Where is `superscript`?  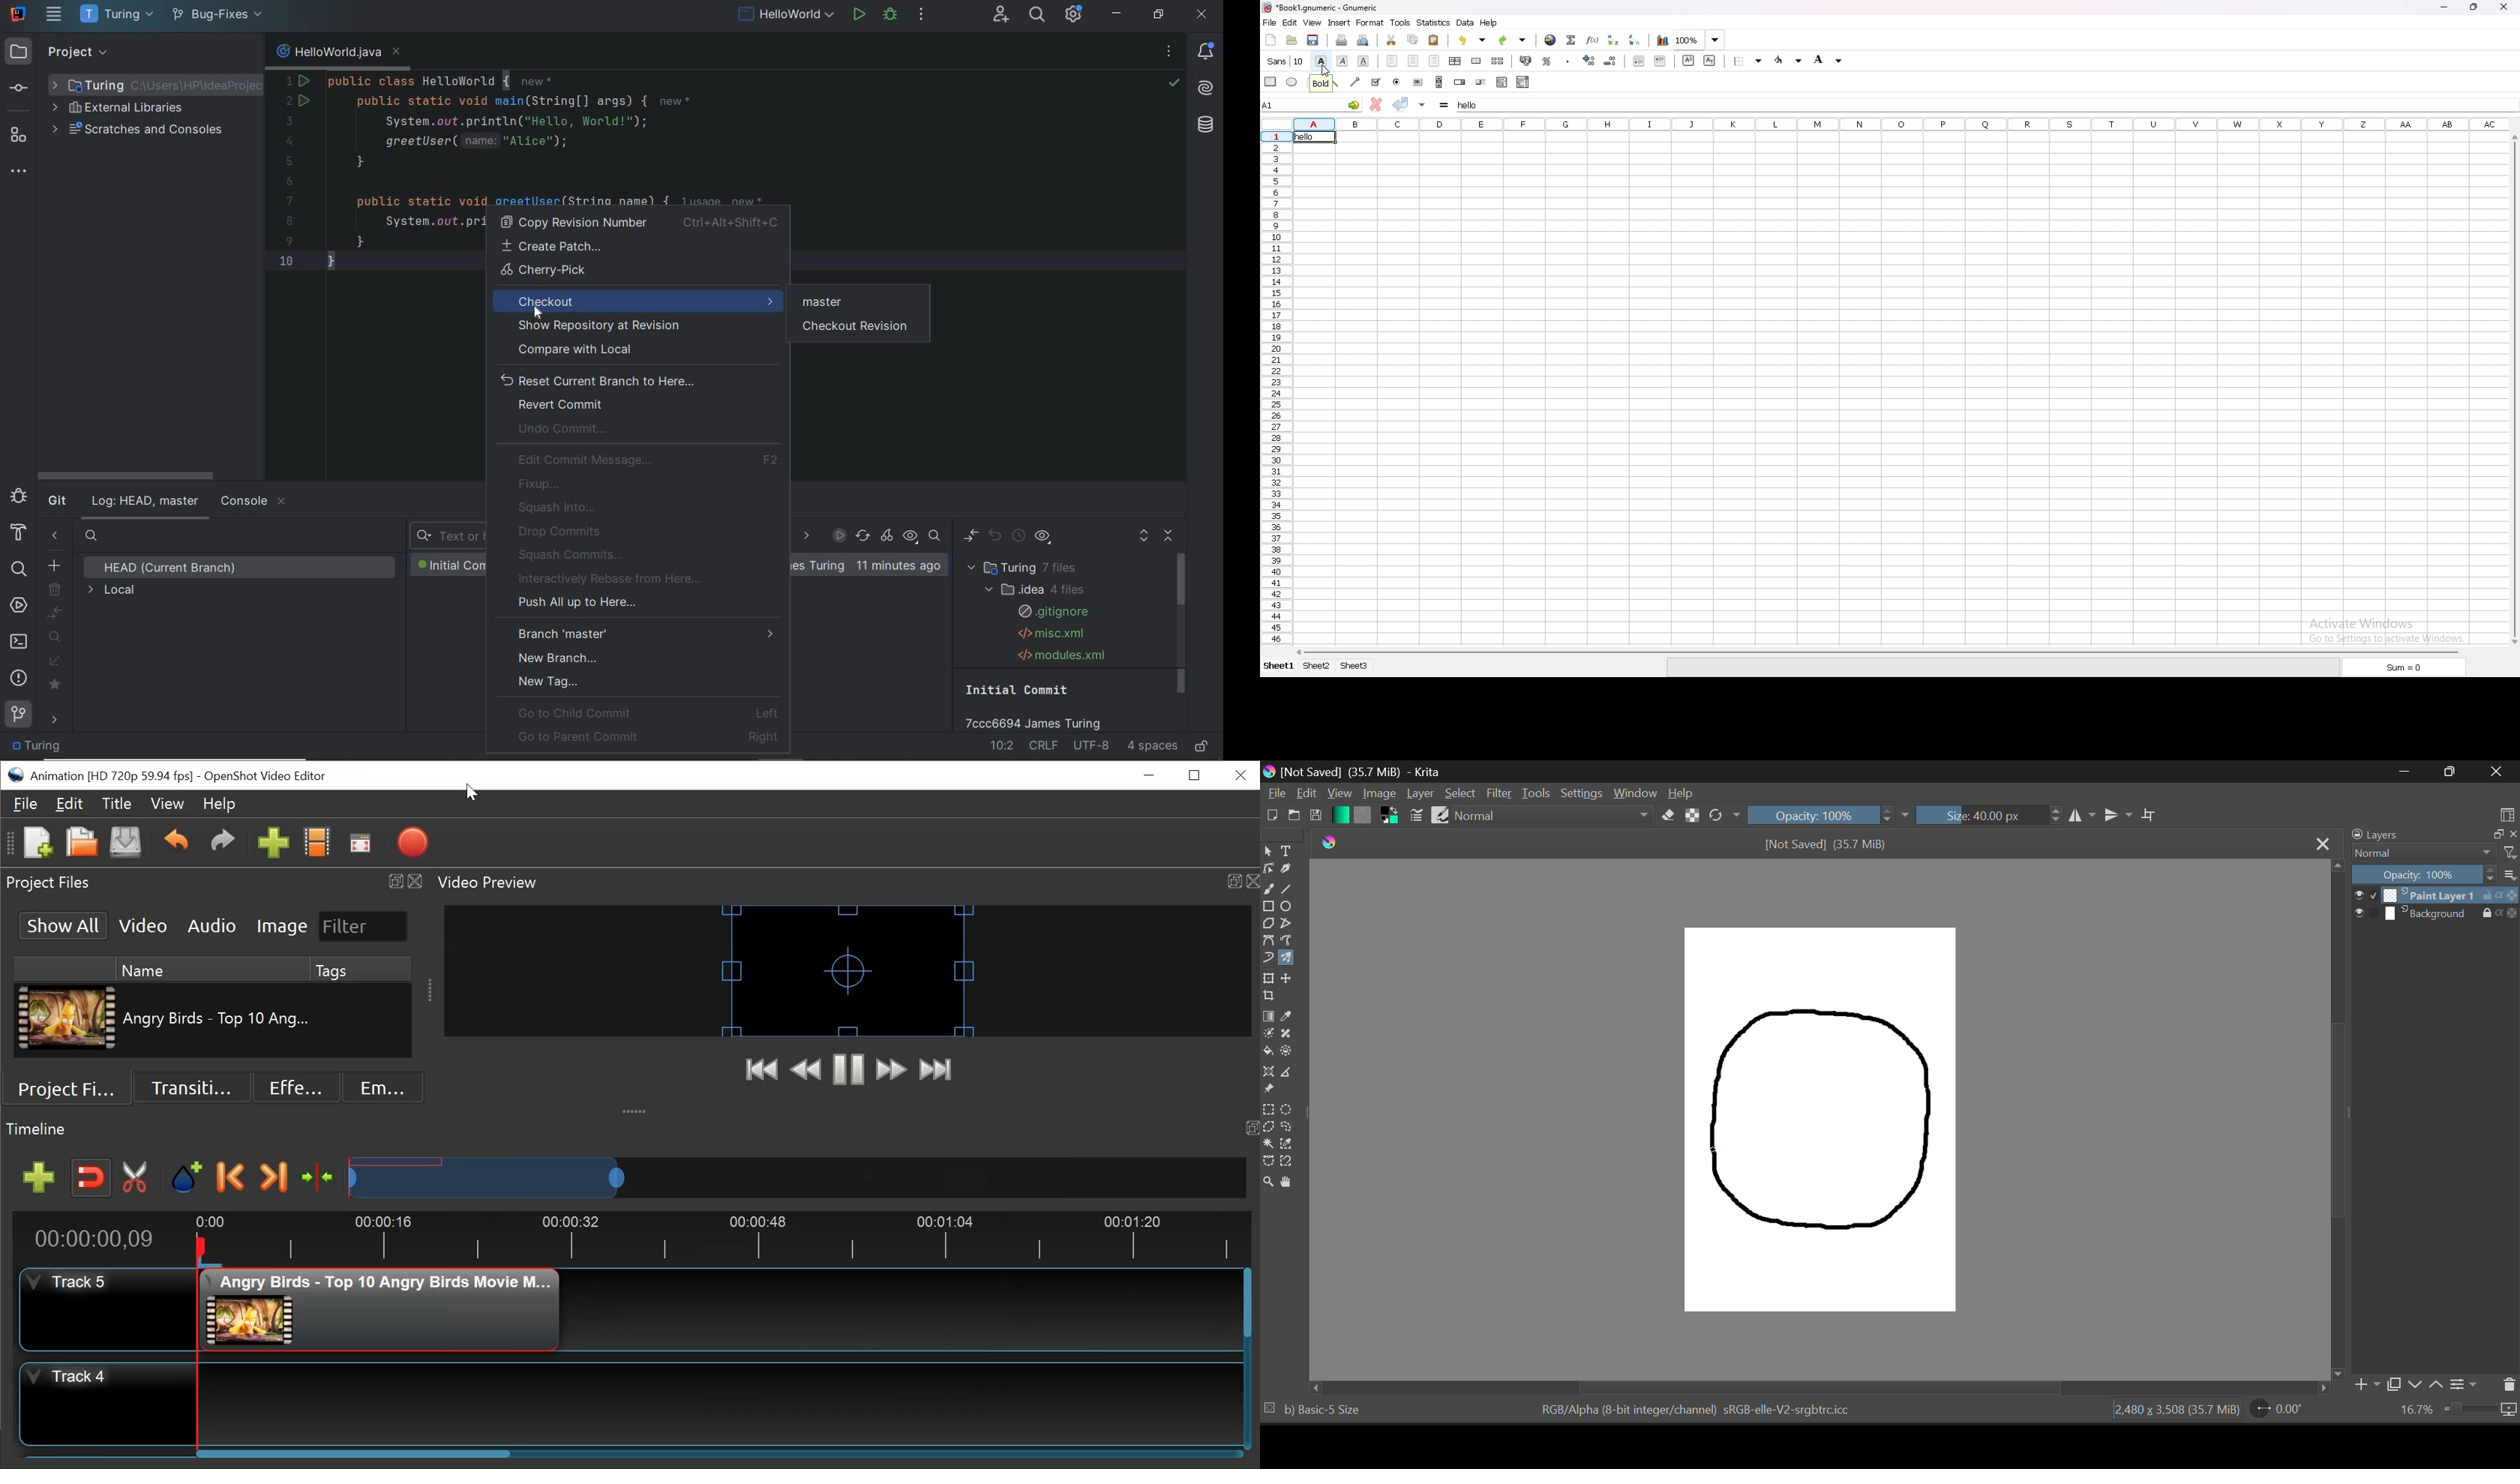 superscript is located at coordinates (1689, 61).